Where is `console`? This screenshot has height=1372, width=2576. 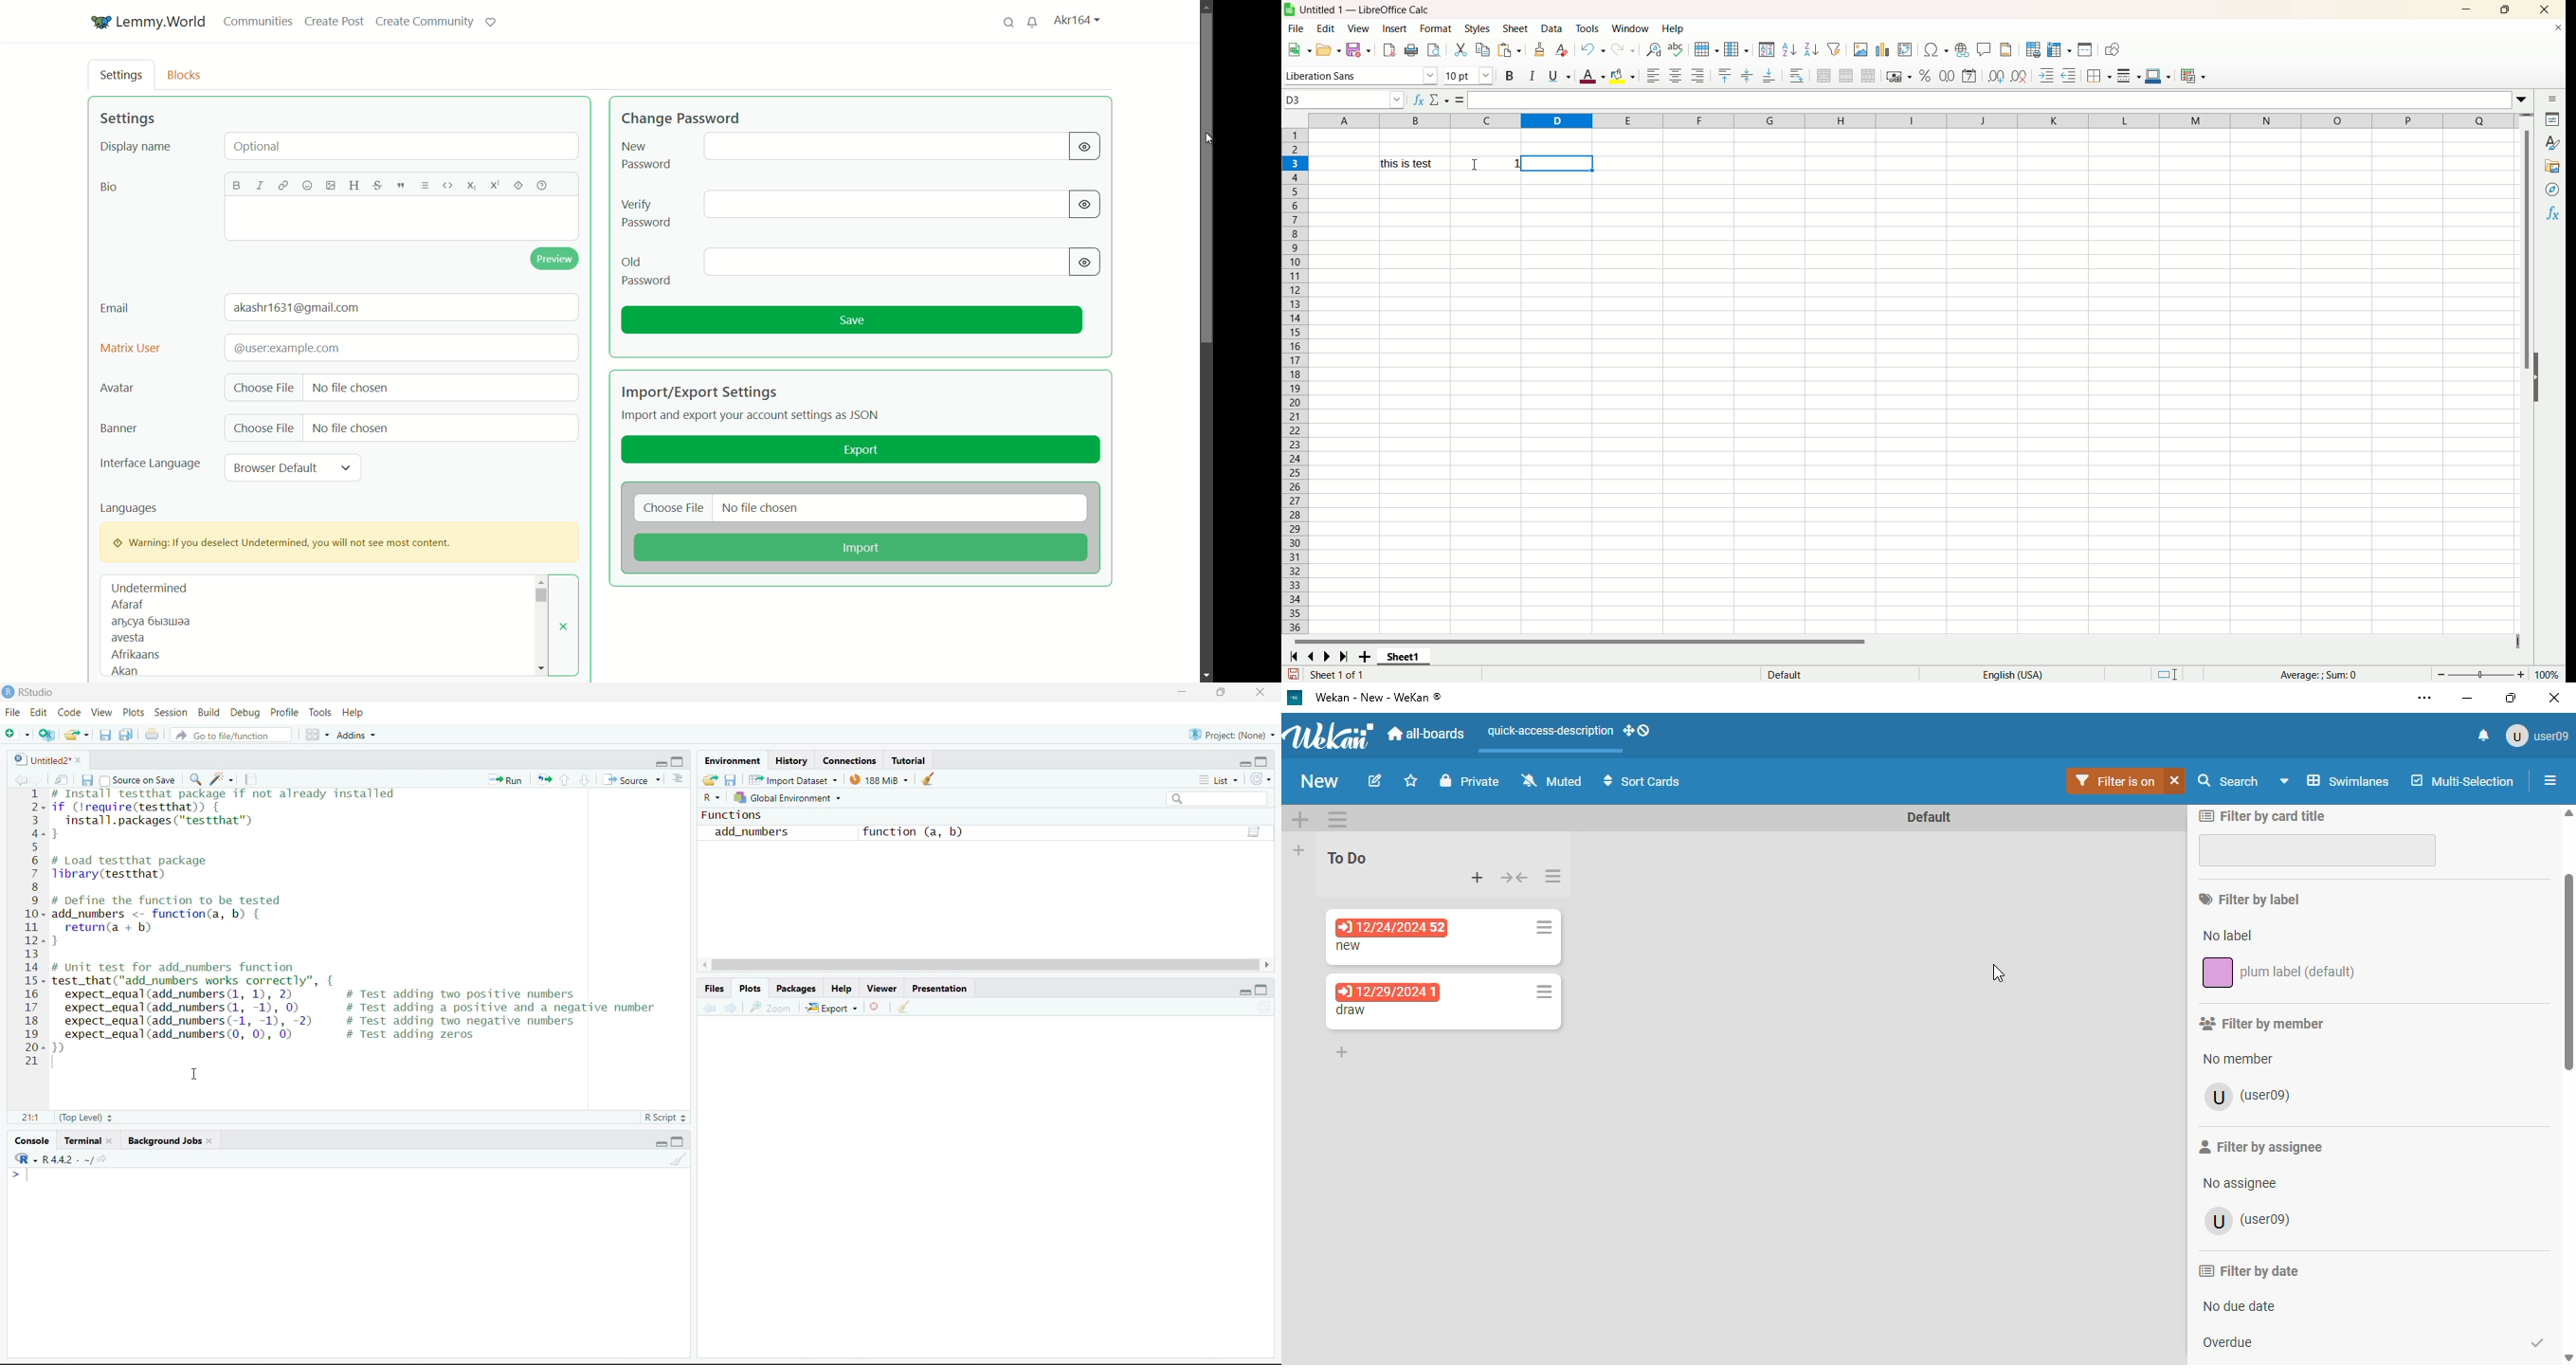
console is located at coordinates (32, 1141).